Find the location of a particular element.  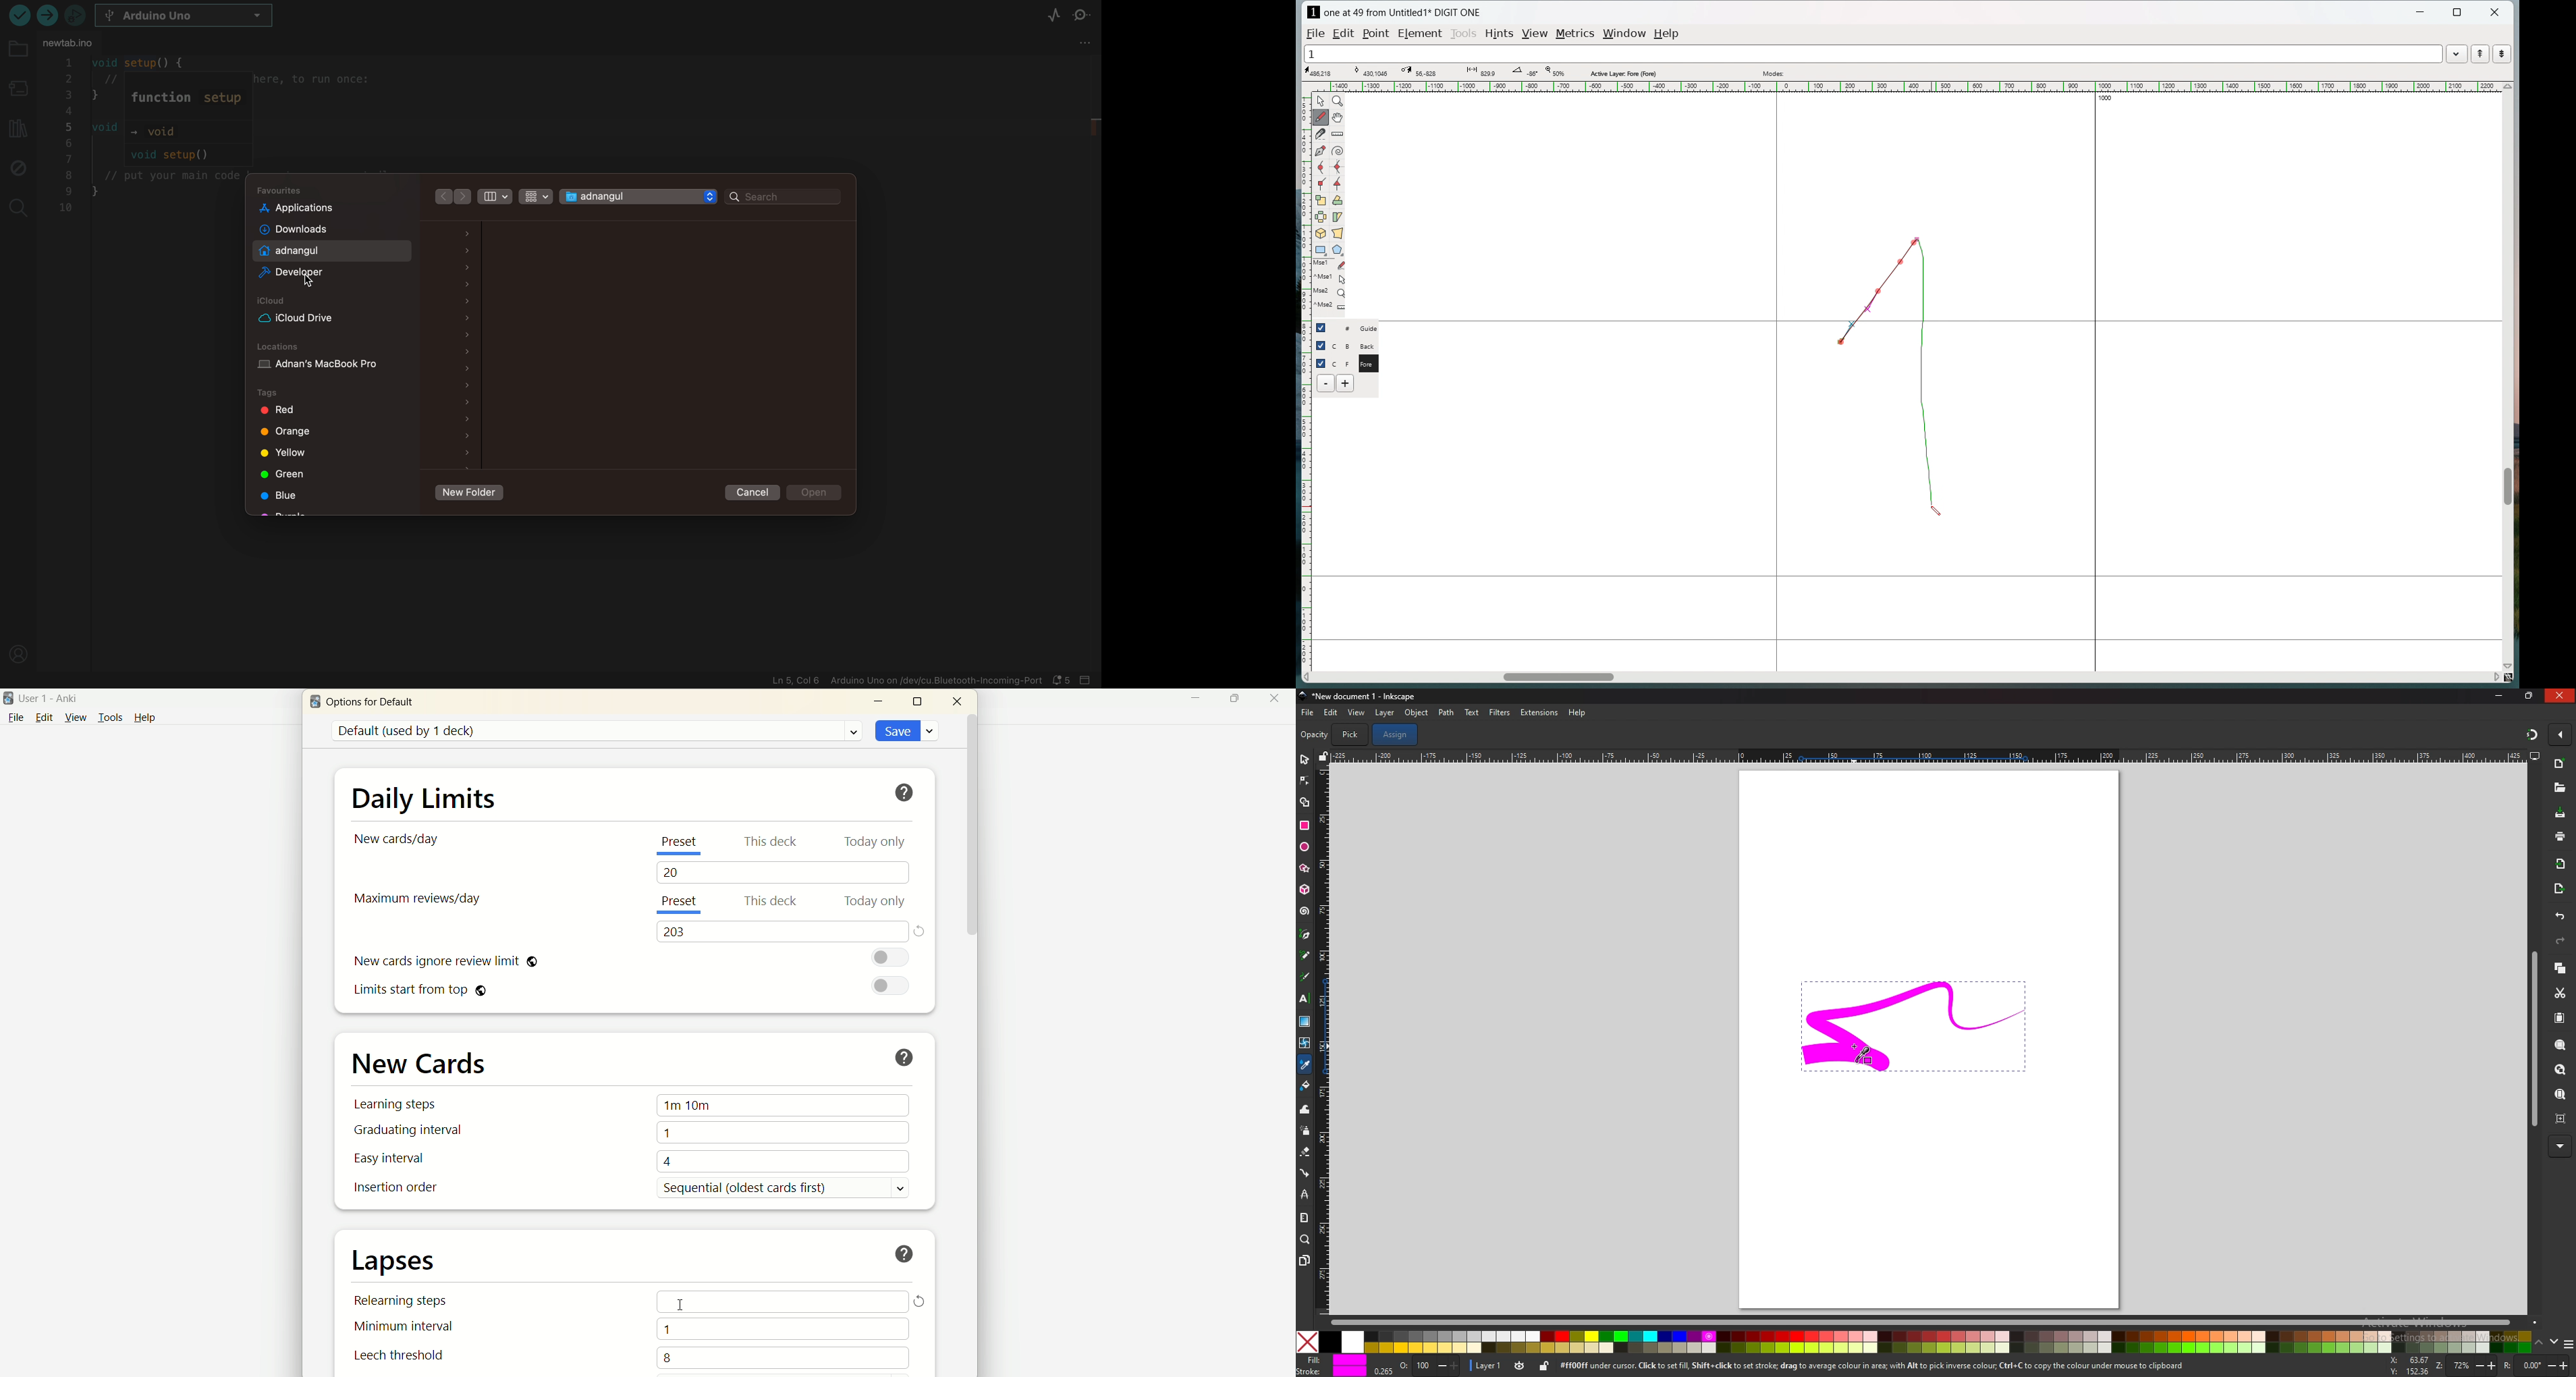

pick is located at coordinates (1350, 735).